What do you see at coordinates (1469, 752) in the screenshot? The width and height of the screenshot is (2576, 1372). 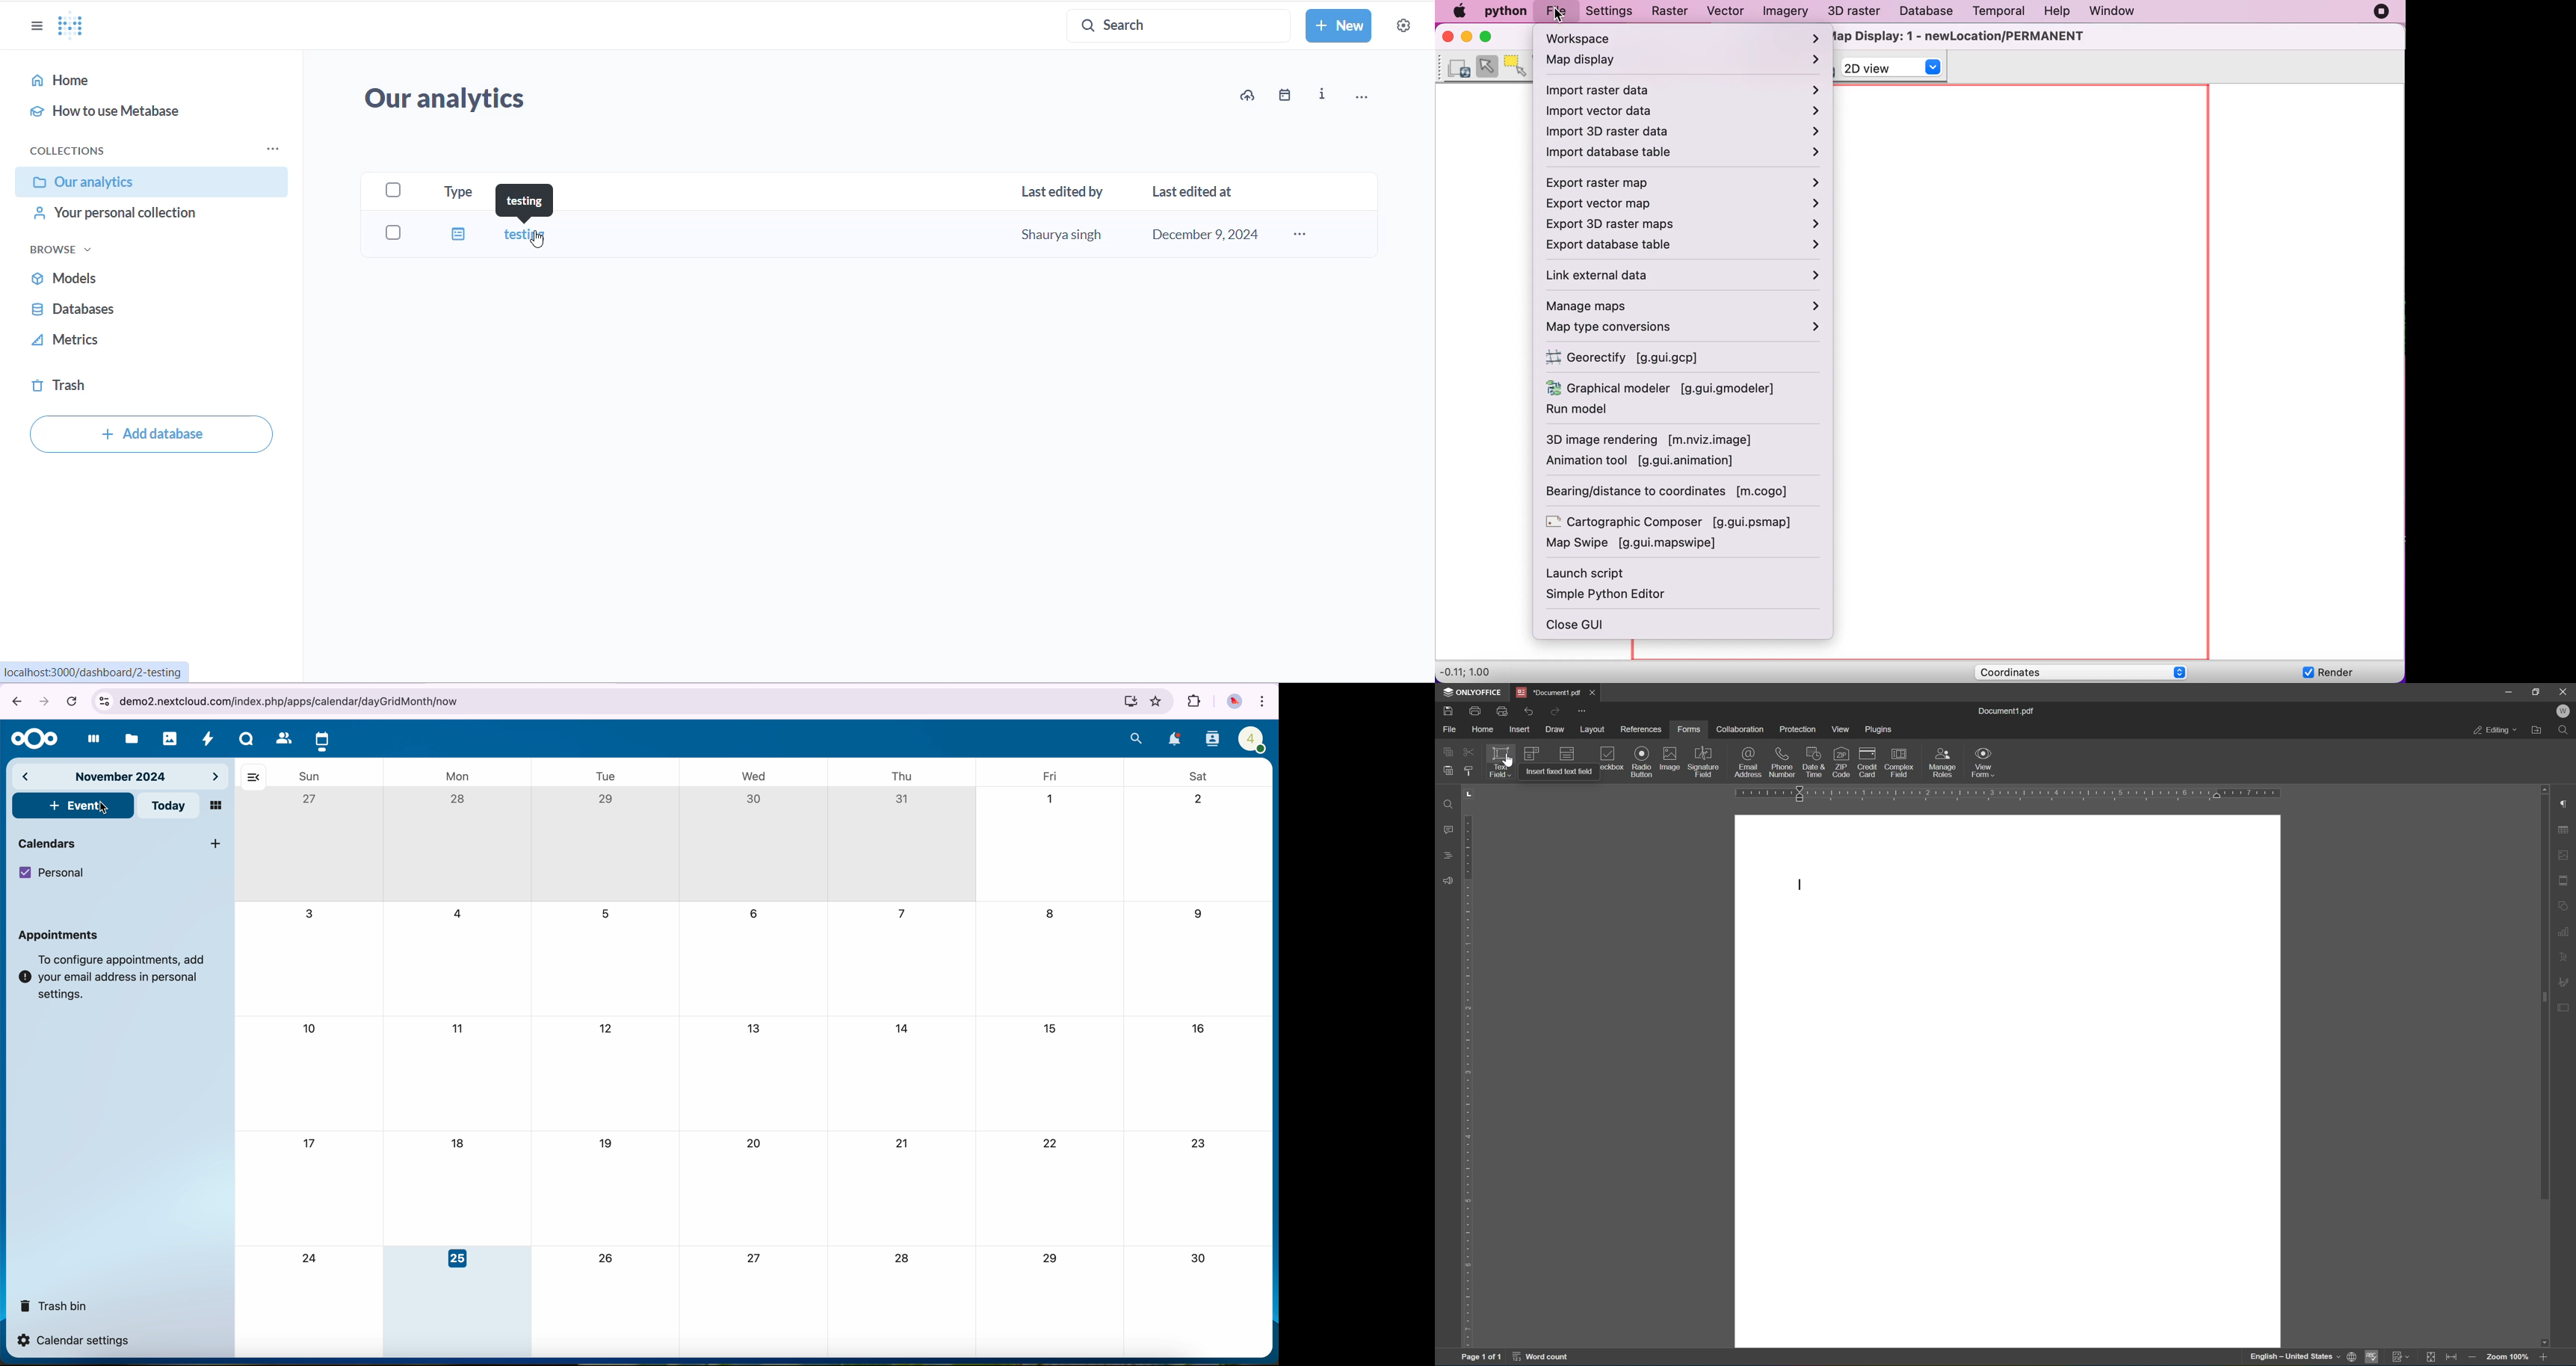 I see `cut` at bounding box center [1469, 752].